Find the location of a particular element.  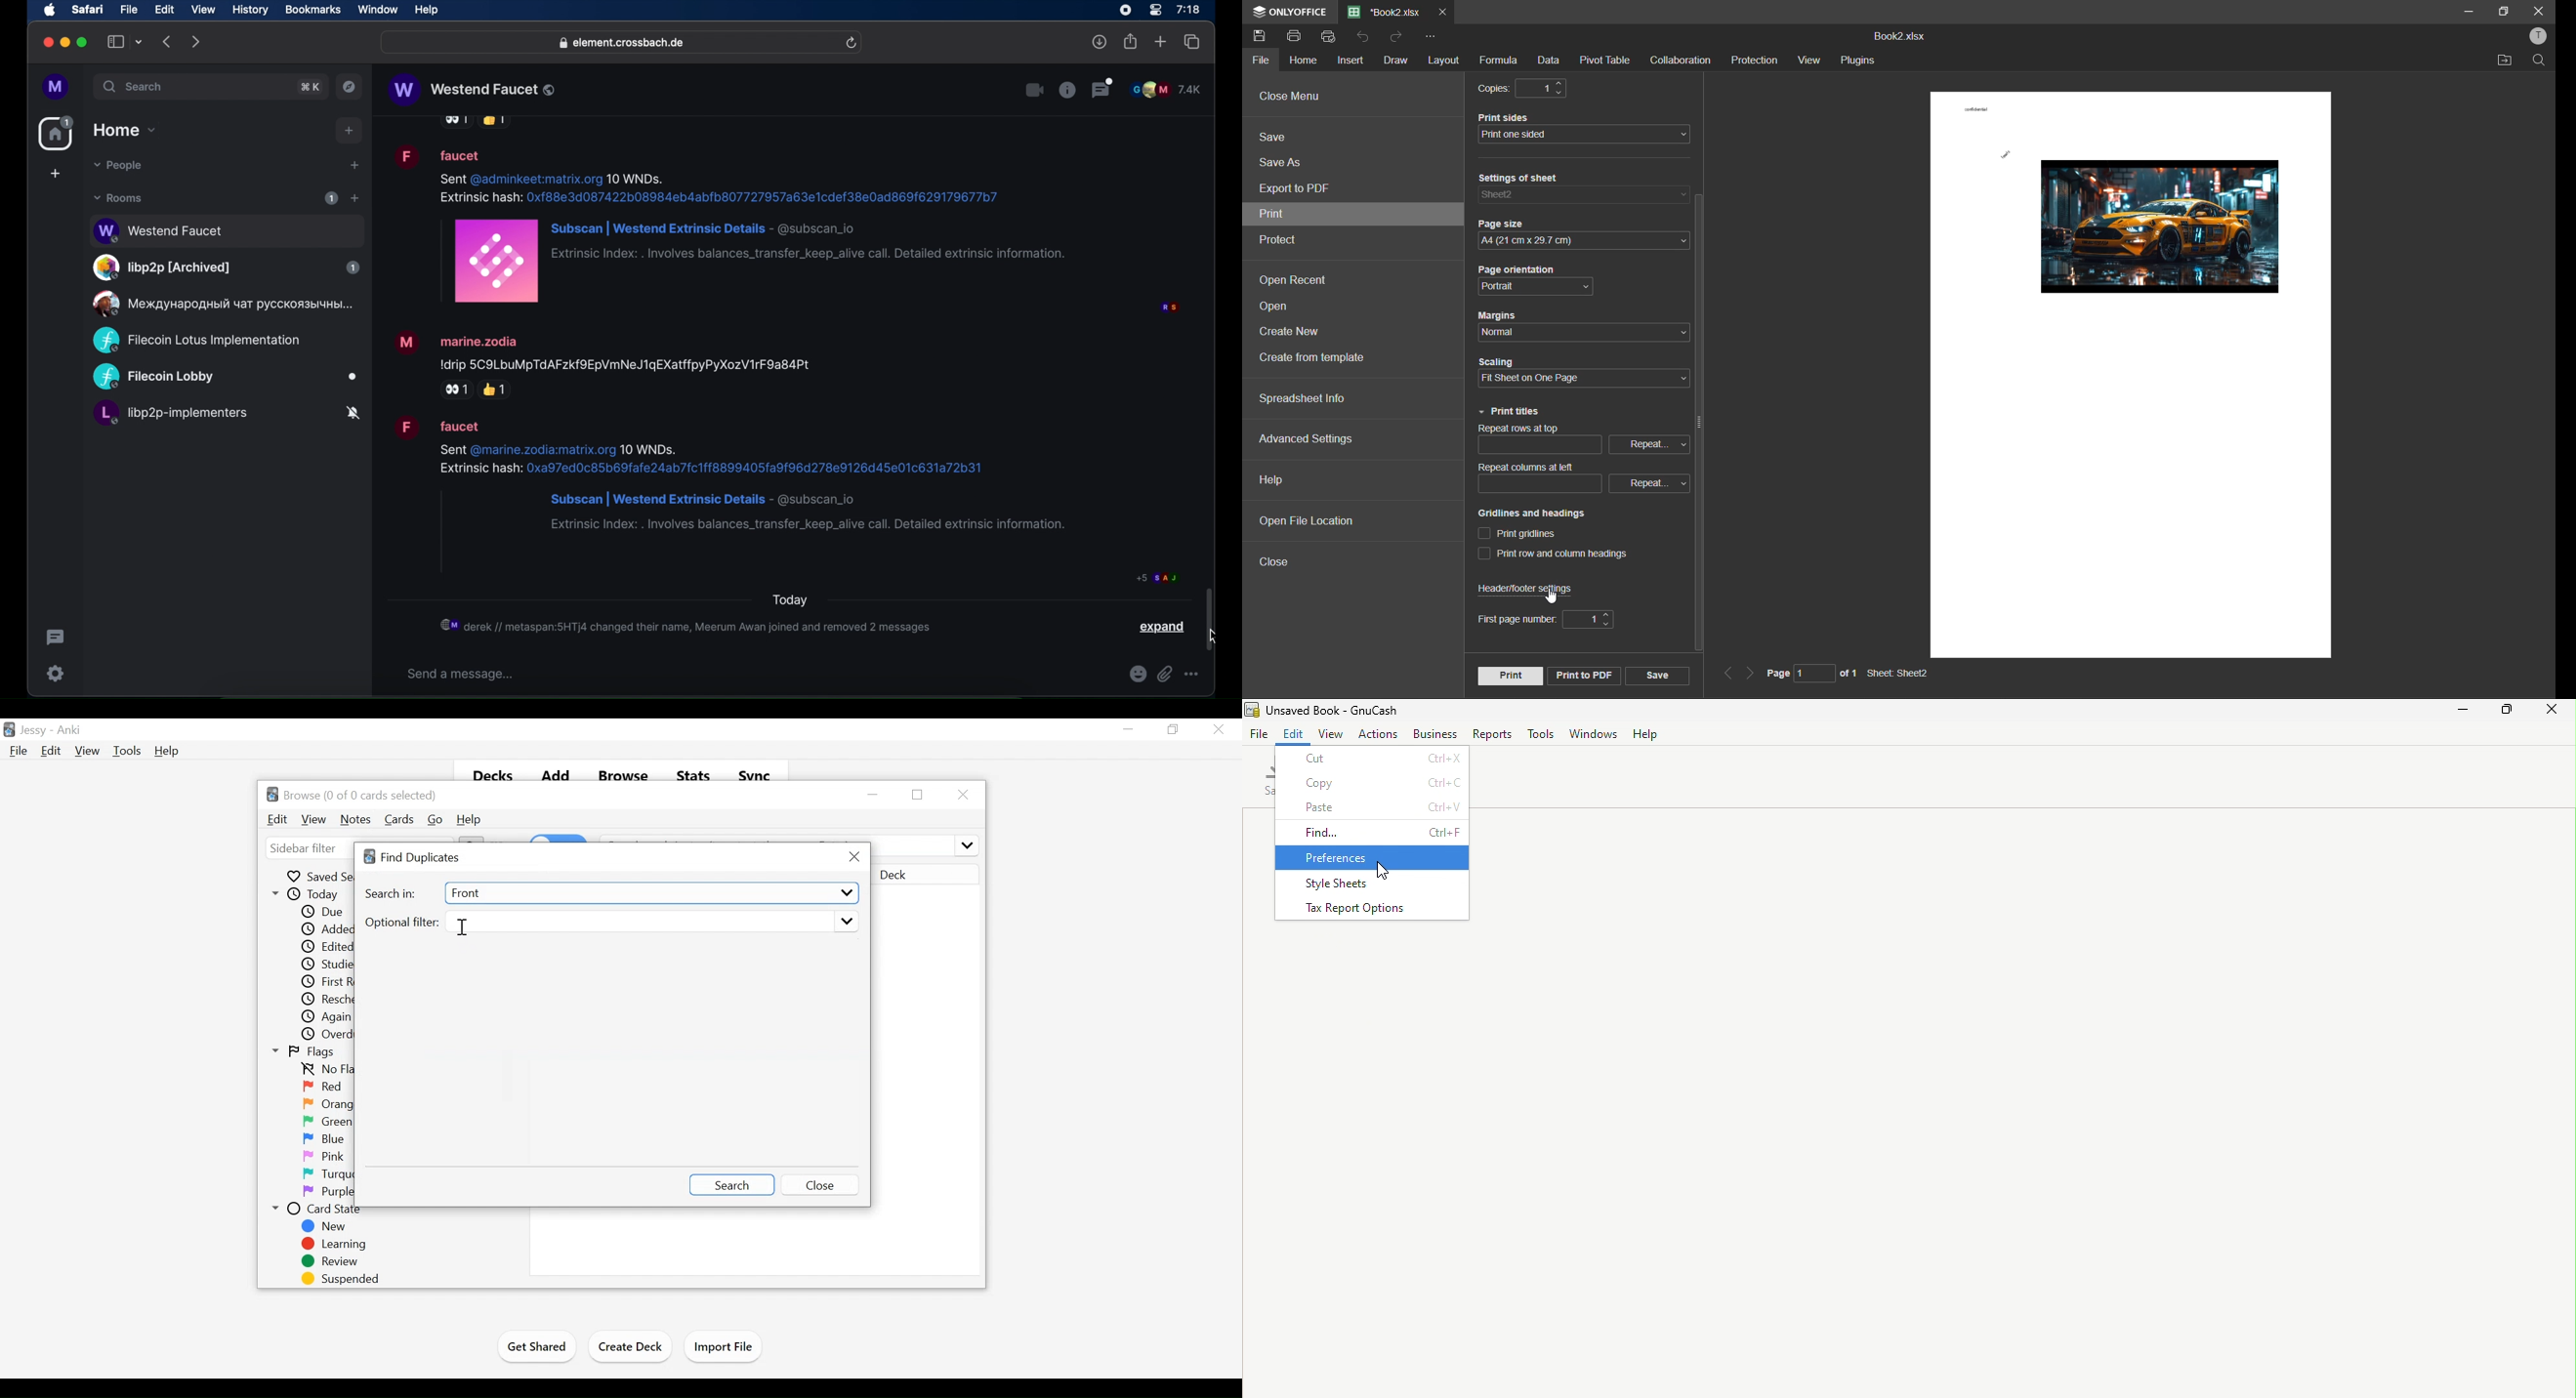

minimize is located at coordinates (1129, 729).